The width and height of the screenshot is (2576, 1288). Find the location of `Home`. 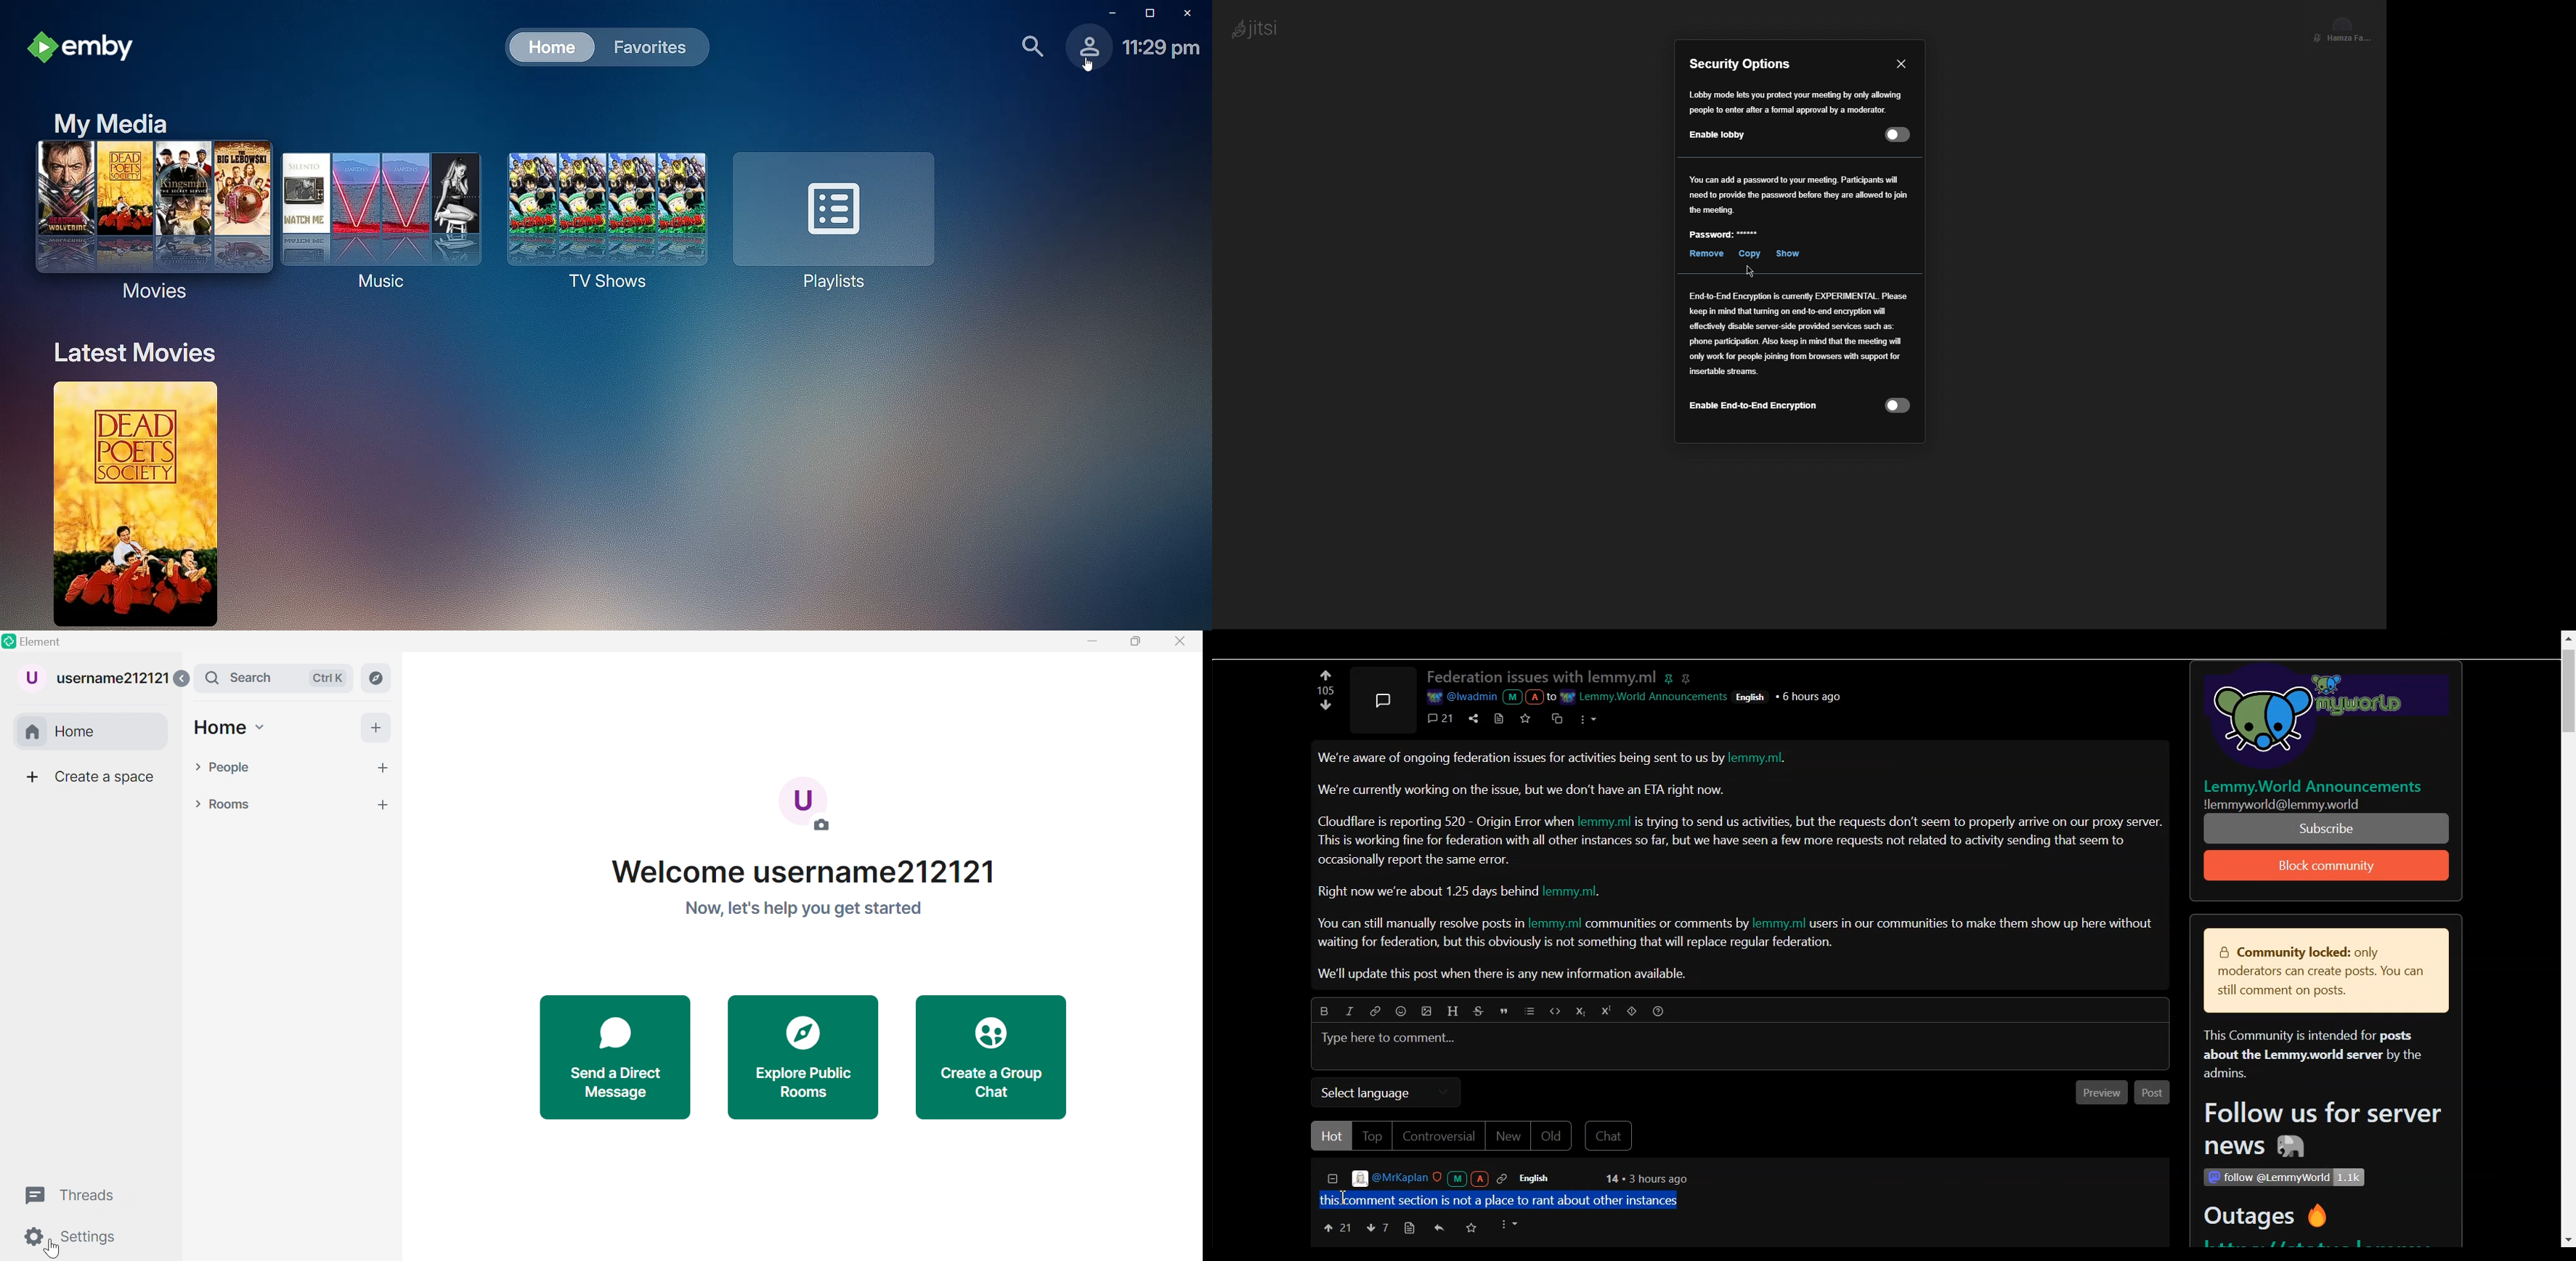

Home is located at coordinates (229, 729).